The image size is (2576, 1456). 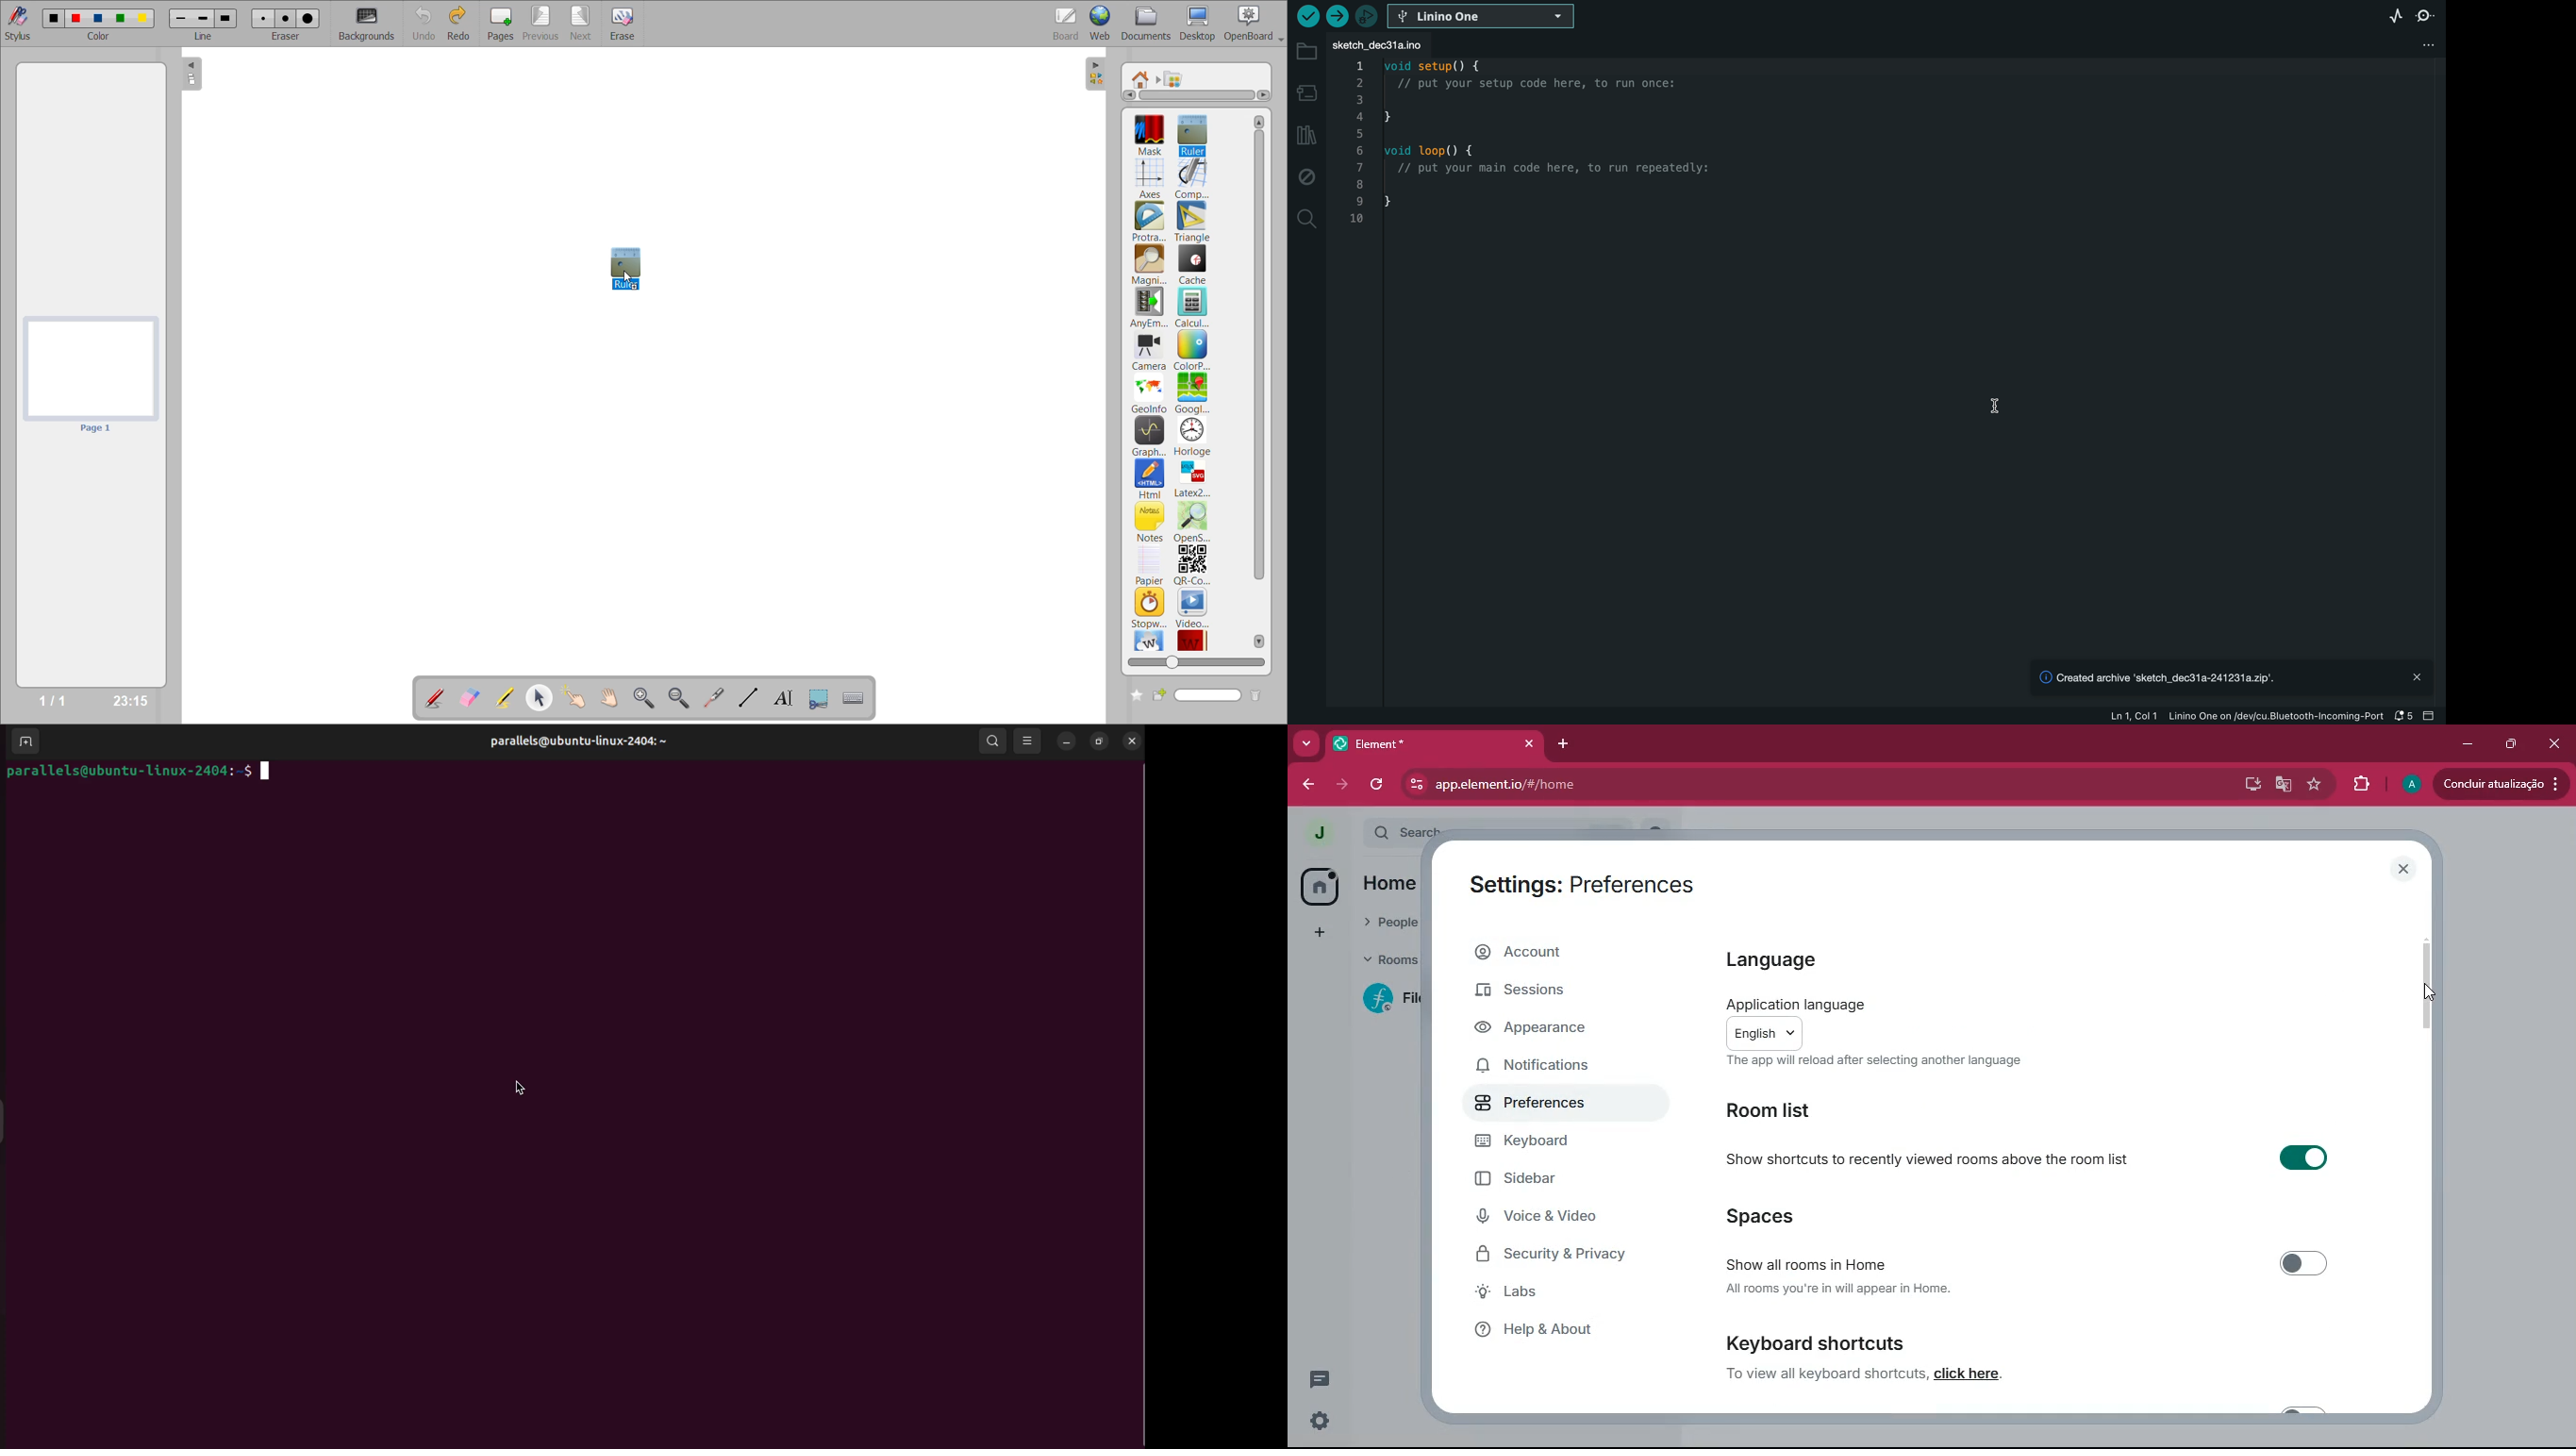 I want to click on the app will reload after selecting another language, so click(x=1873, y=1060).